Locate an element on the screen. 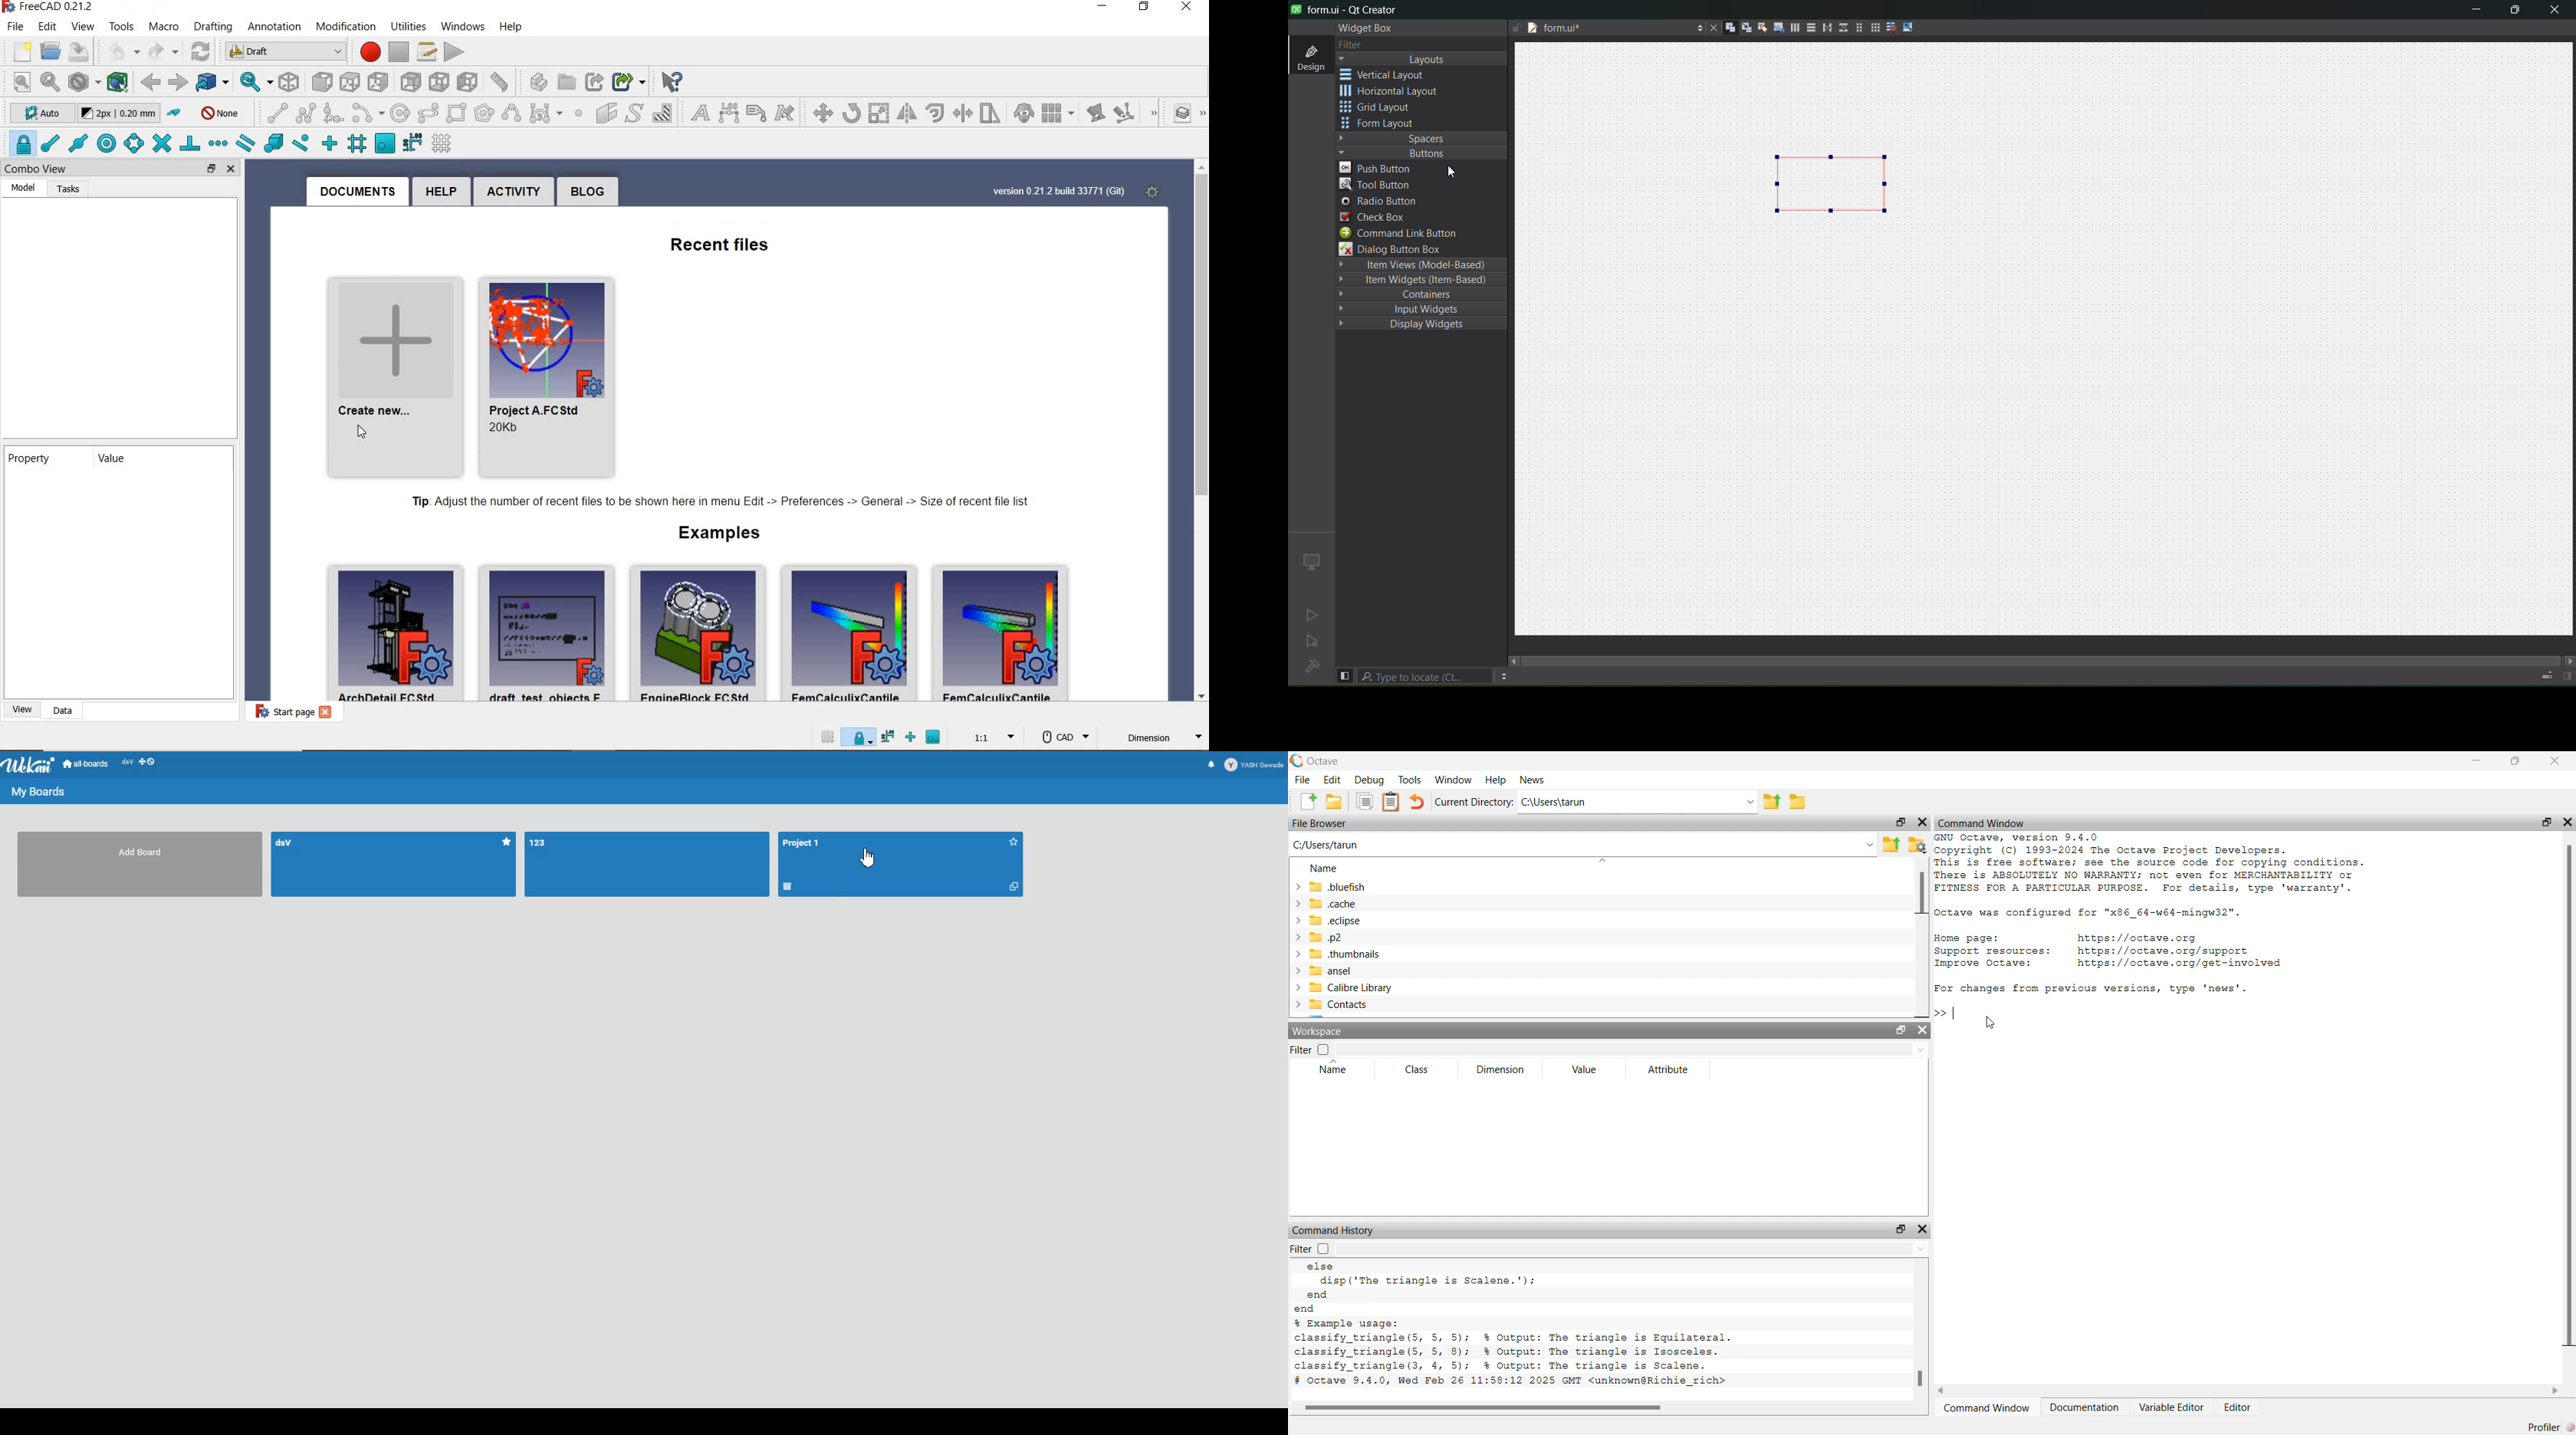  meshes is located at coordinates (207, 24).